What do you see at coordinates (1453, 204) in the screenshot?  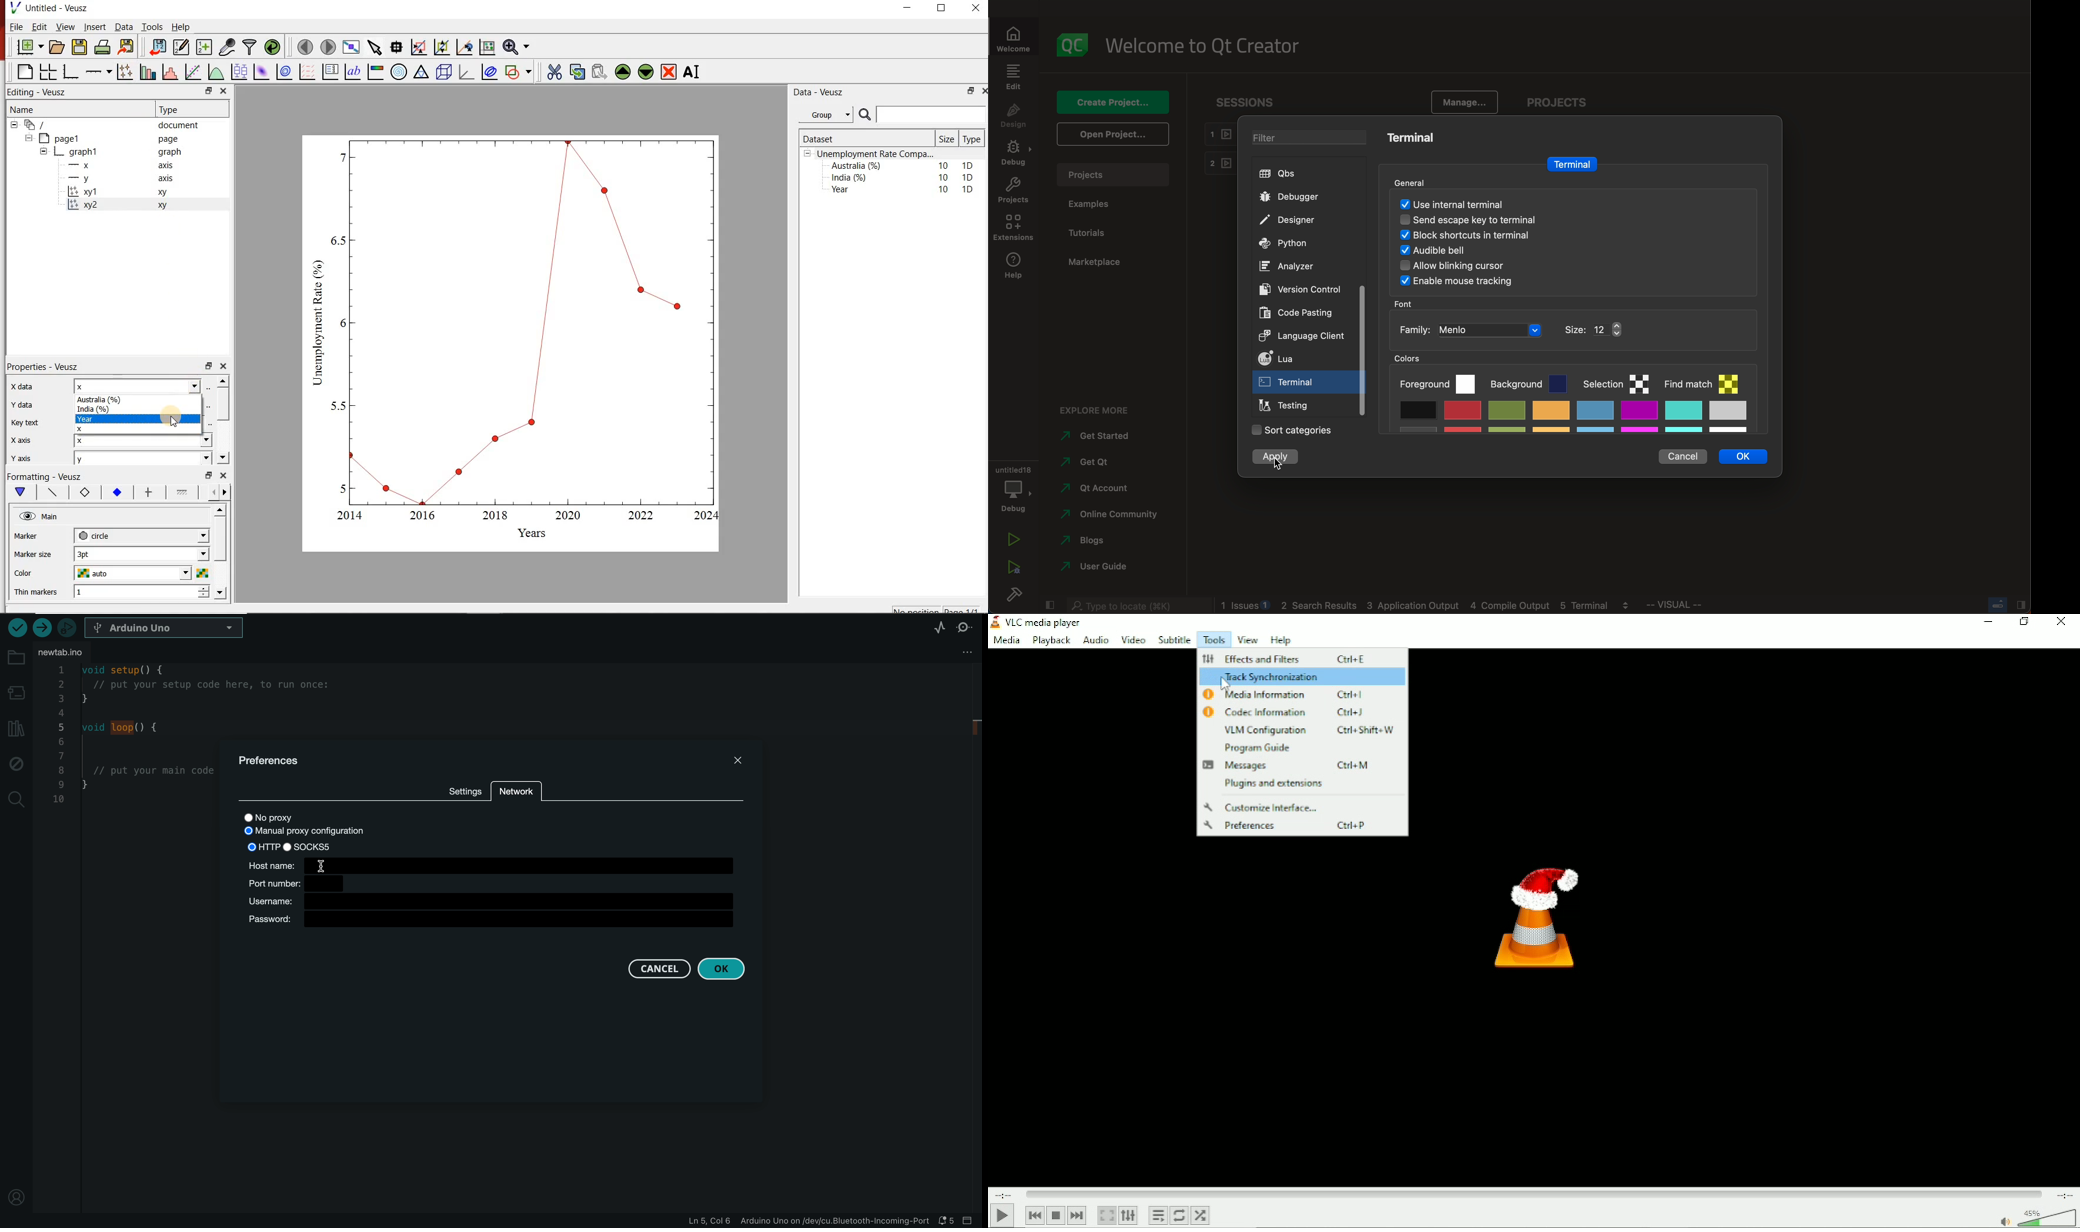 I see `auto detected` at bounding box center [1453, 204].